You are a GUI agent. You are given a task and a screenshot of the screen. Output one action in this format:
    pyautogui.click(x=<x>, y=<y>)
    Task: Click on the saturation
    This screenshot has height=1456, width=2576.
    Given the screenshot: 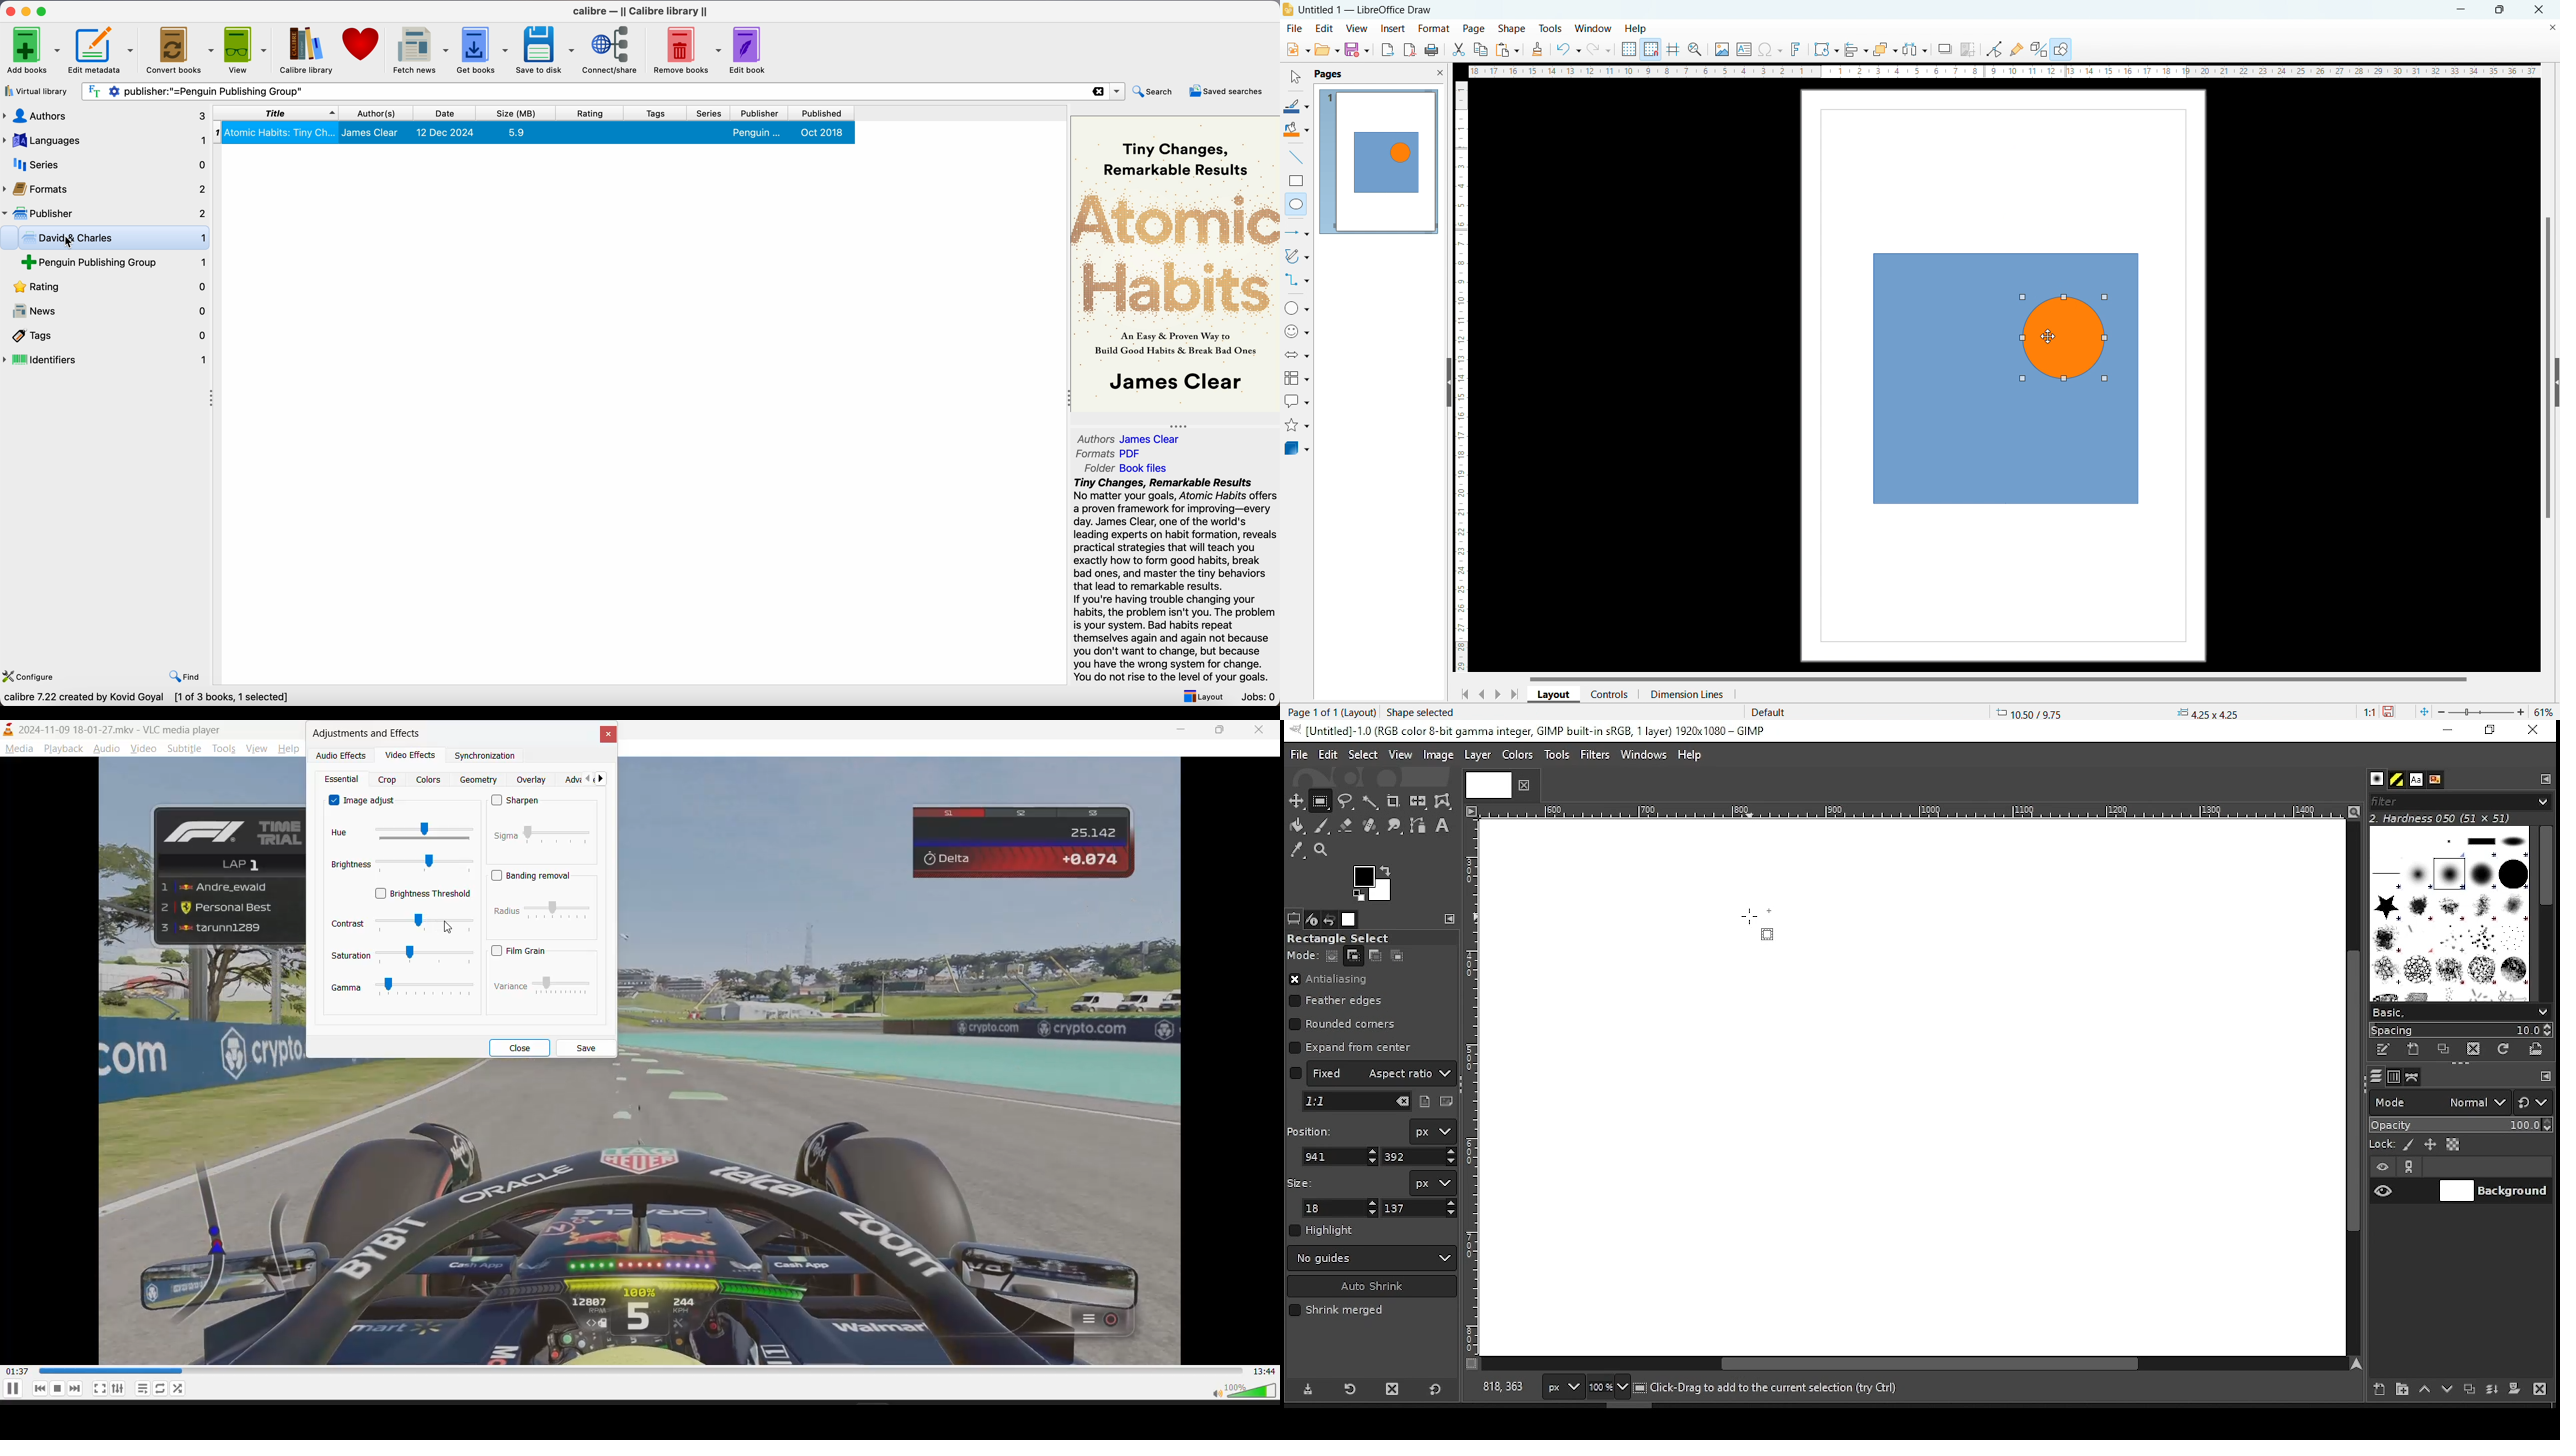 What is the action you would take?
    pyautogui.click(x=399, y=956)
    